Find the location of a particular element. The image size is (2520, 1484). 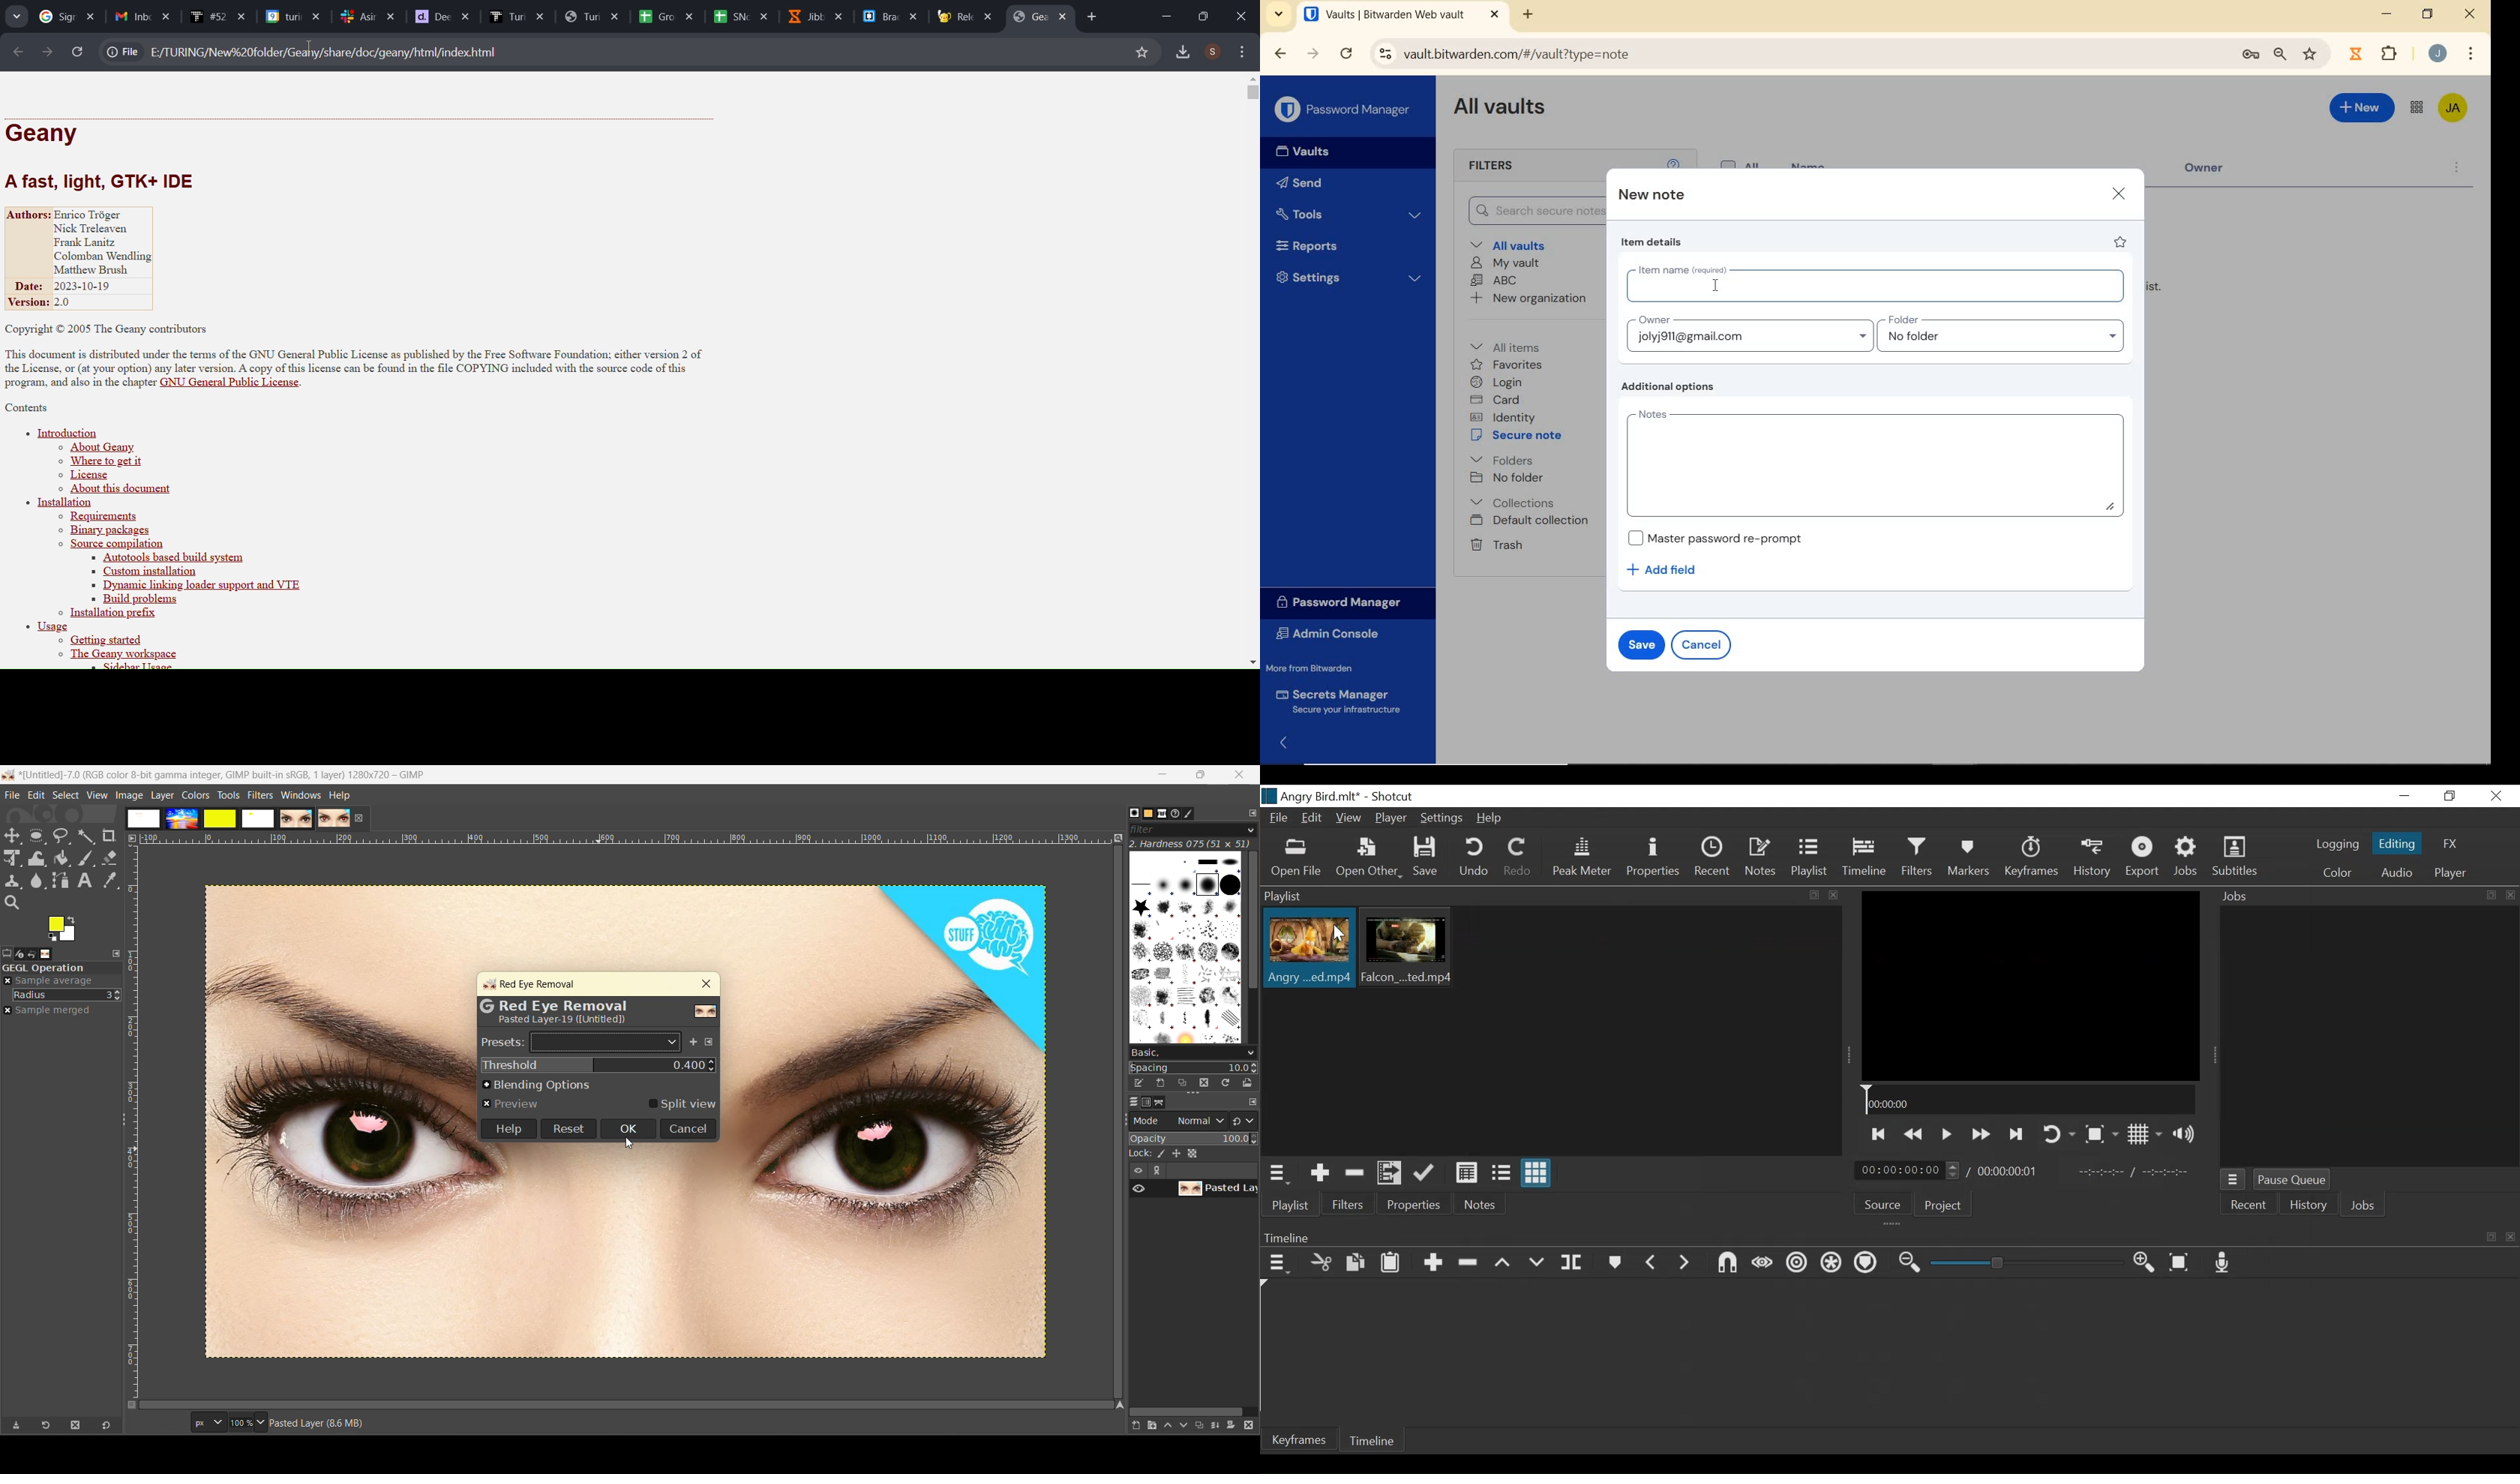

manage passwords is located at coordinates (2251, 57).